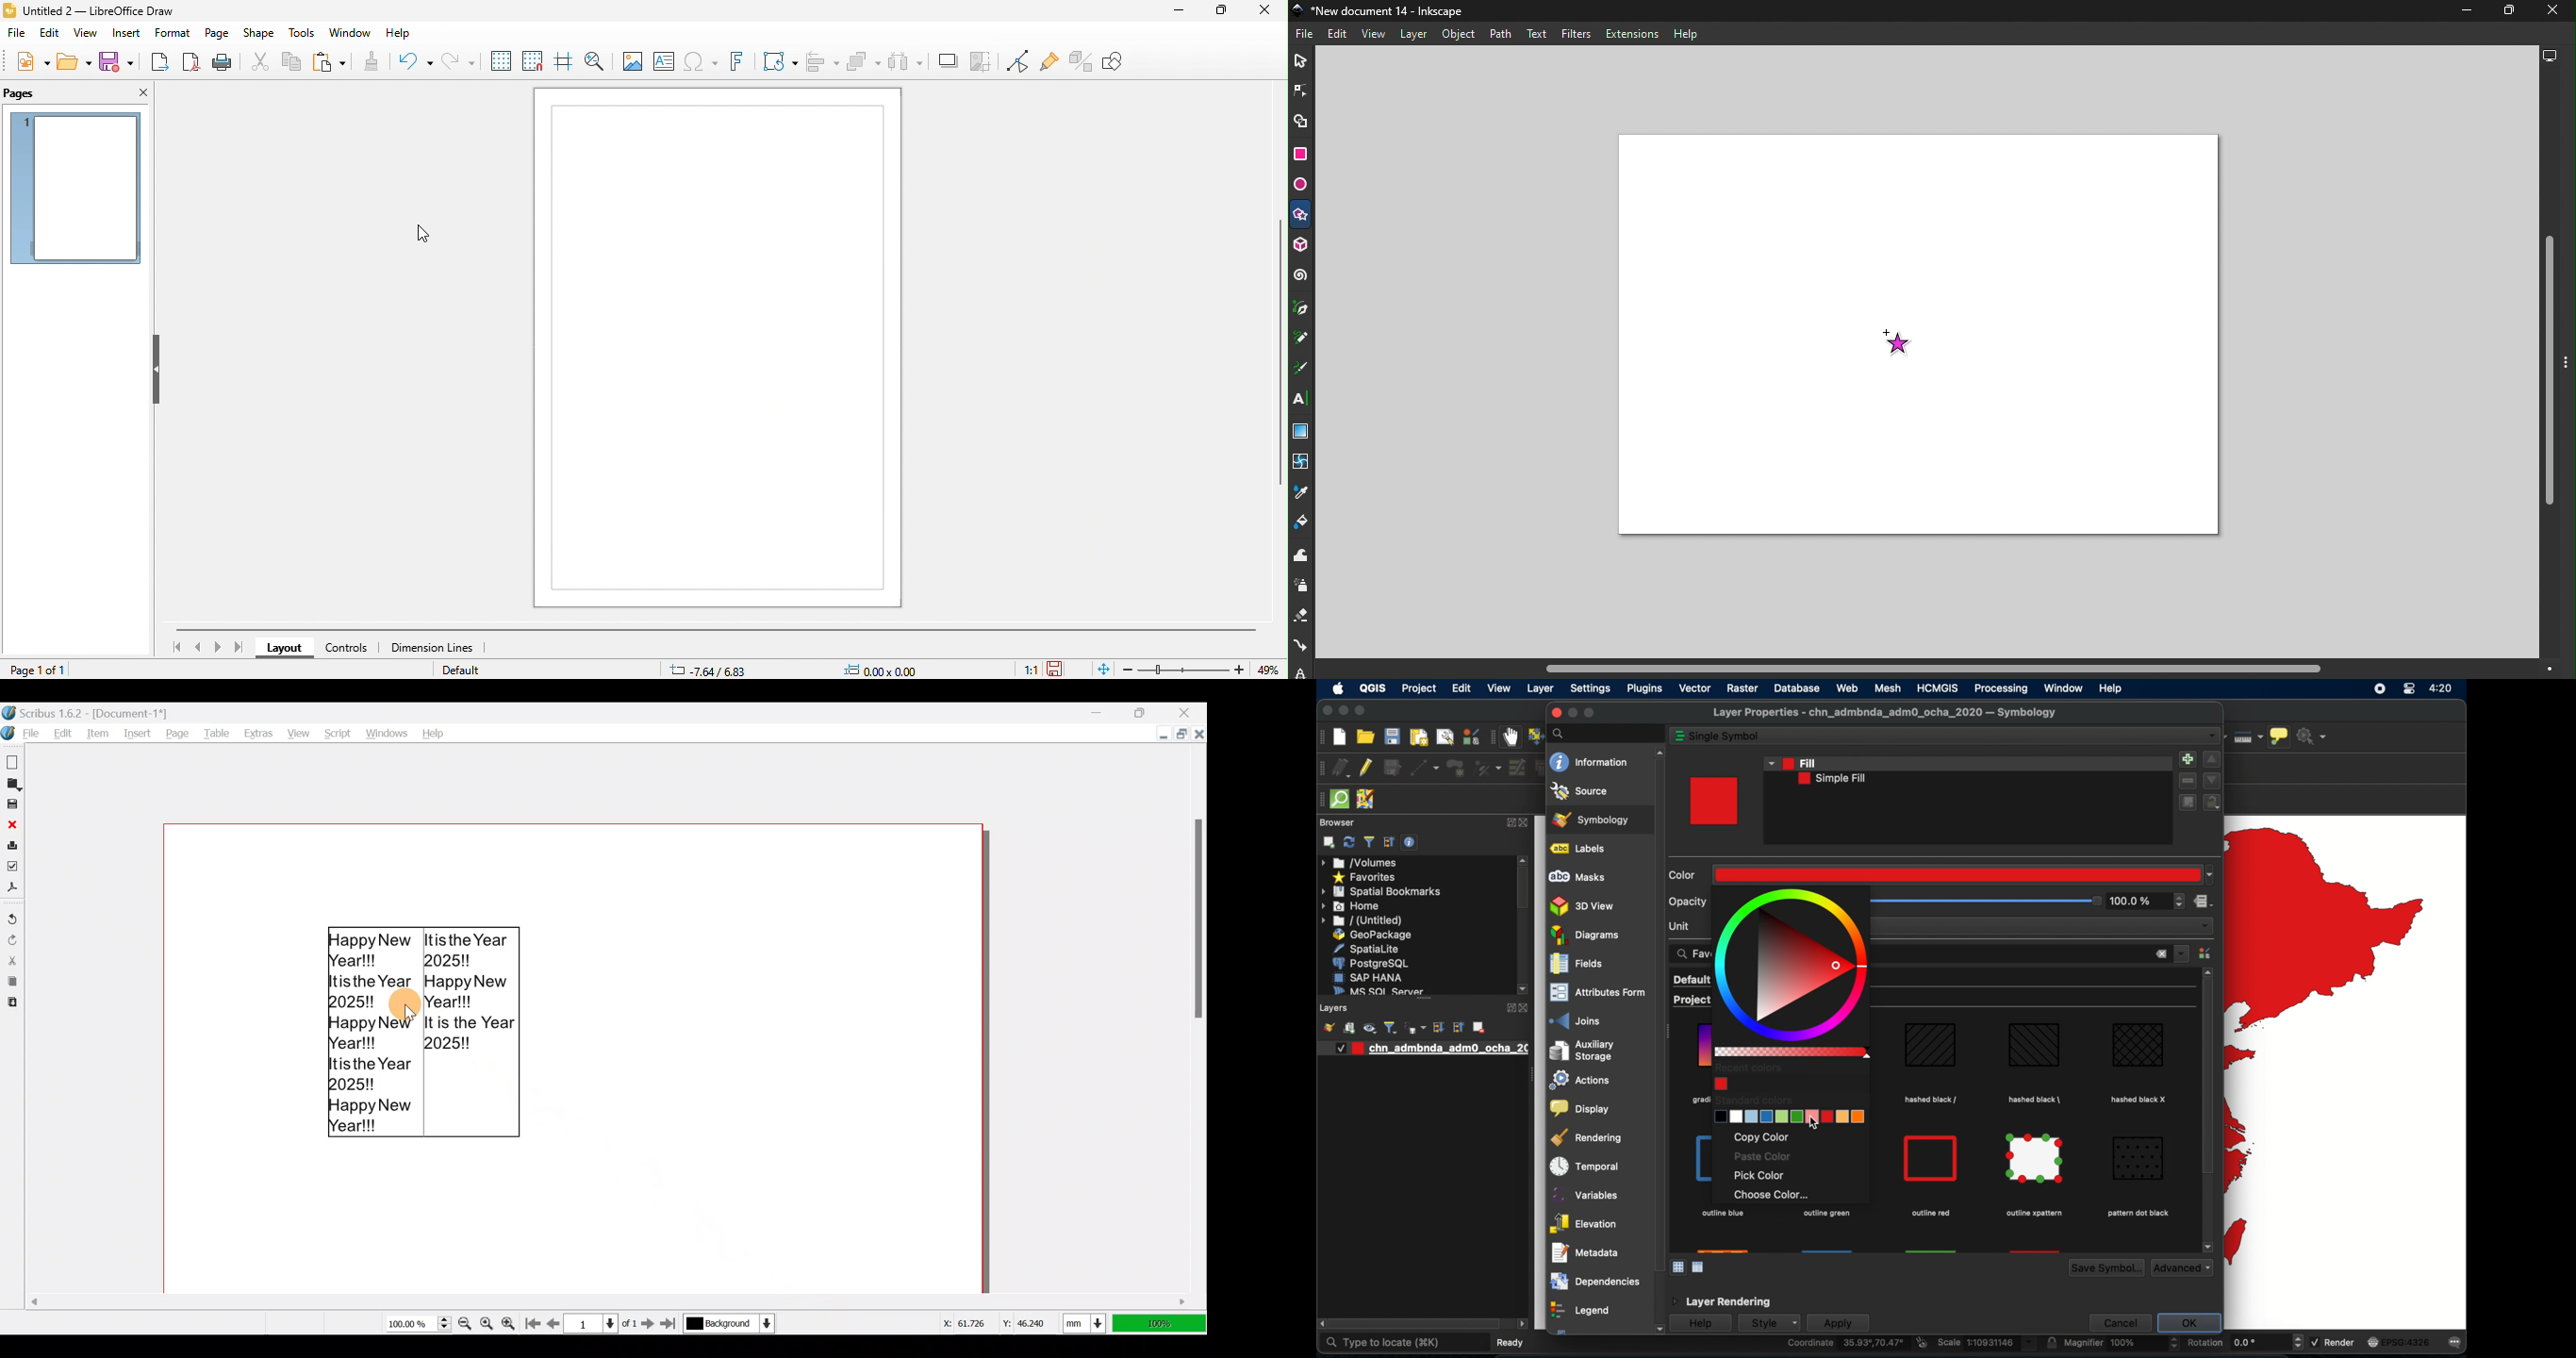 The height and width of the screenshot is (1372, 2576). Describe the element at coordinates (118, 61) in the screenshot. I see `save` at that location.